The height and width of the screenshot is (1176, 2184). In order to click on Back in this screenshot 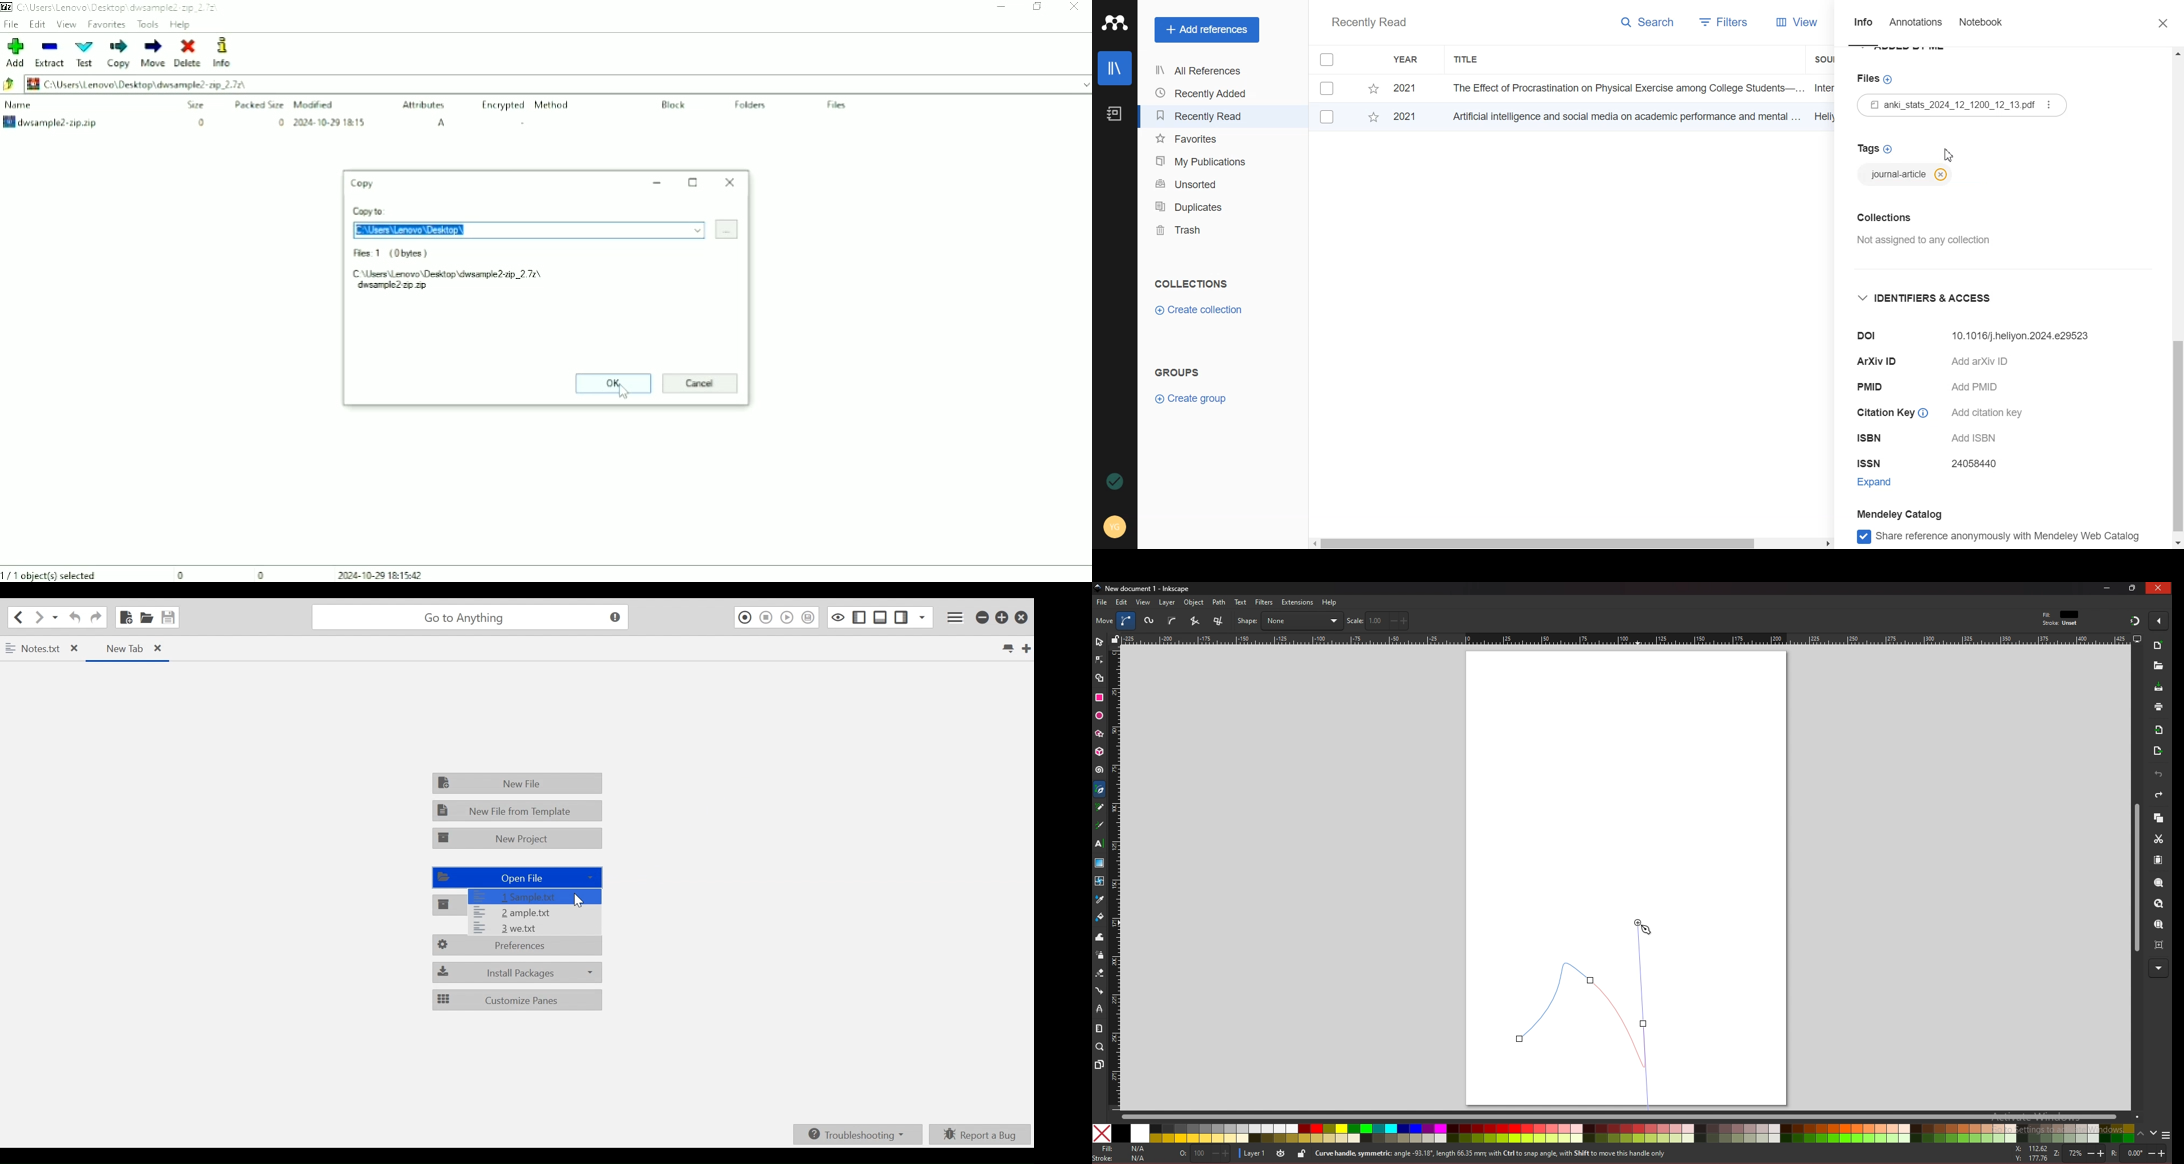, I will do `click(10, 85)`.